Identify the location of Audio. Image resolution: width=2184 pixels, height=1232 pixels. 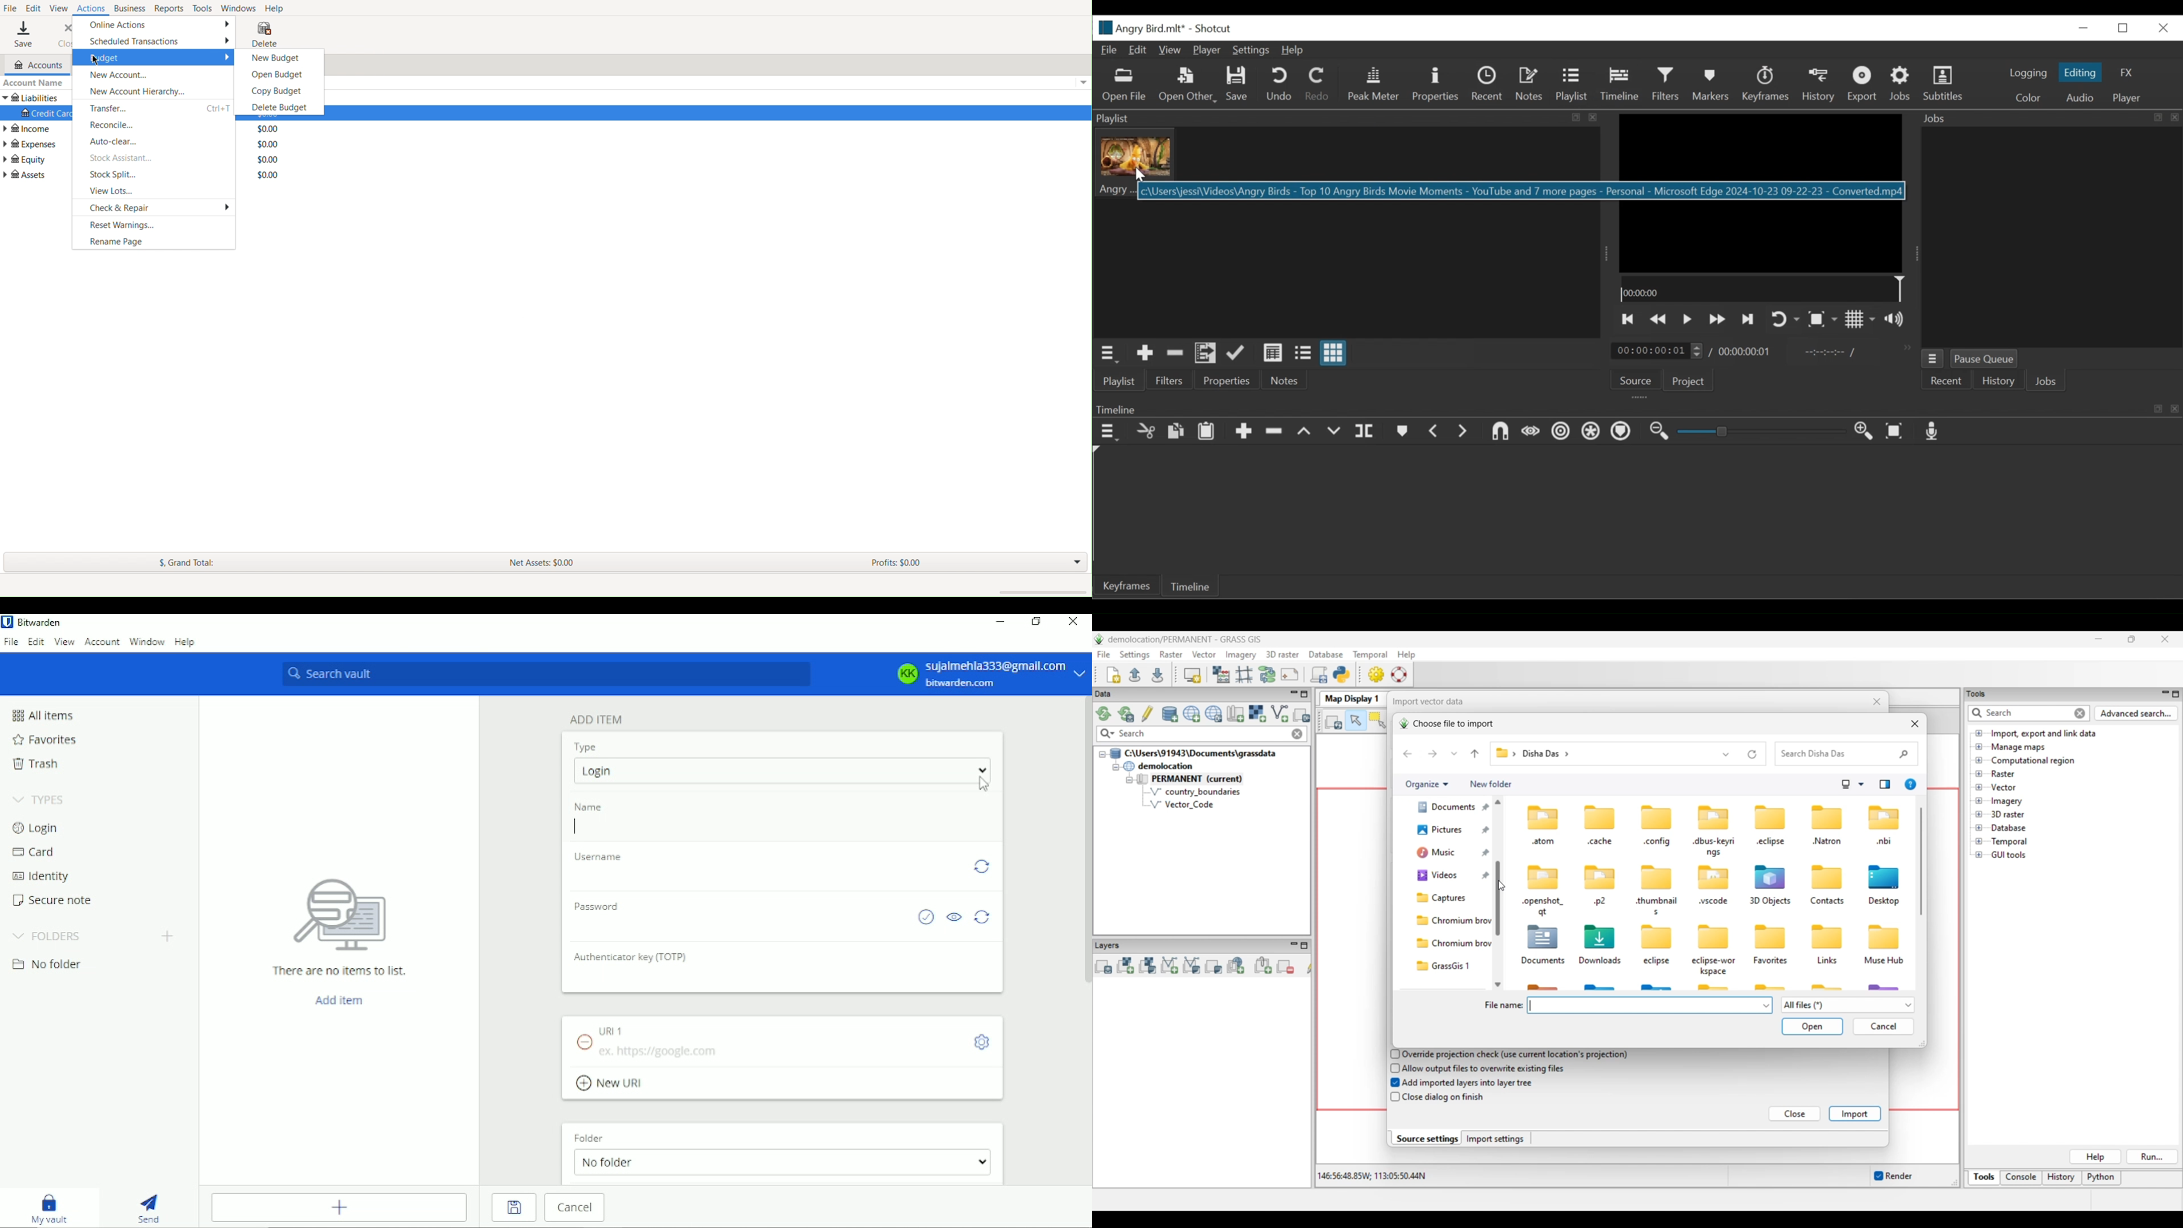
(2077, 97).